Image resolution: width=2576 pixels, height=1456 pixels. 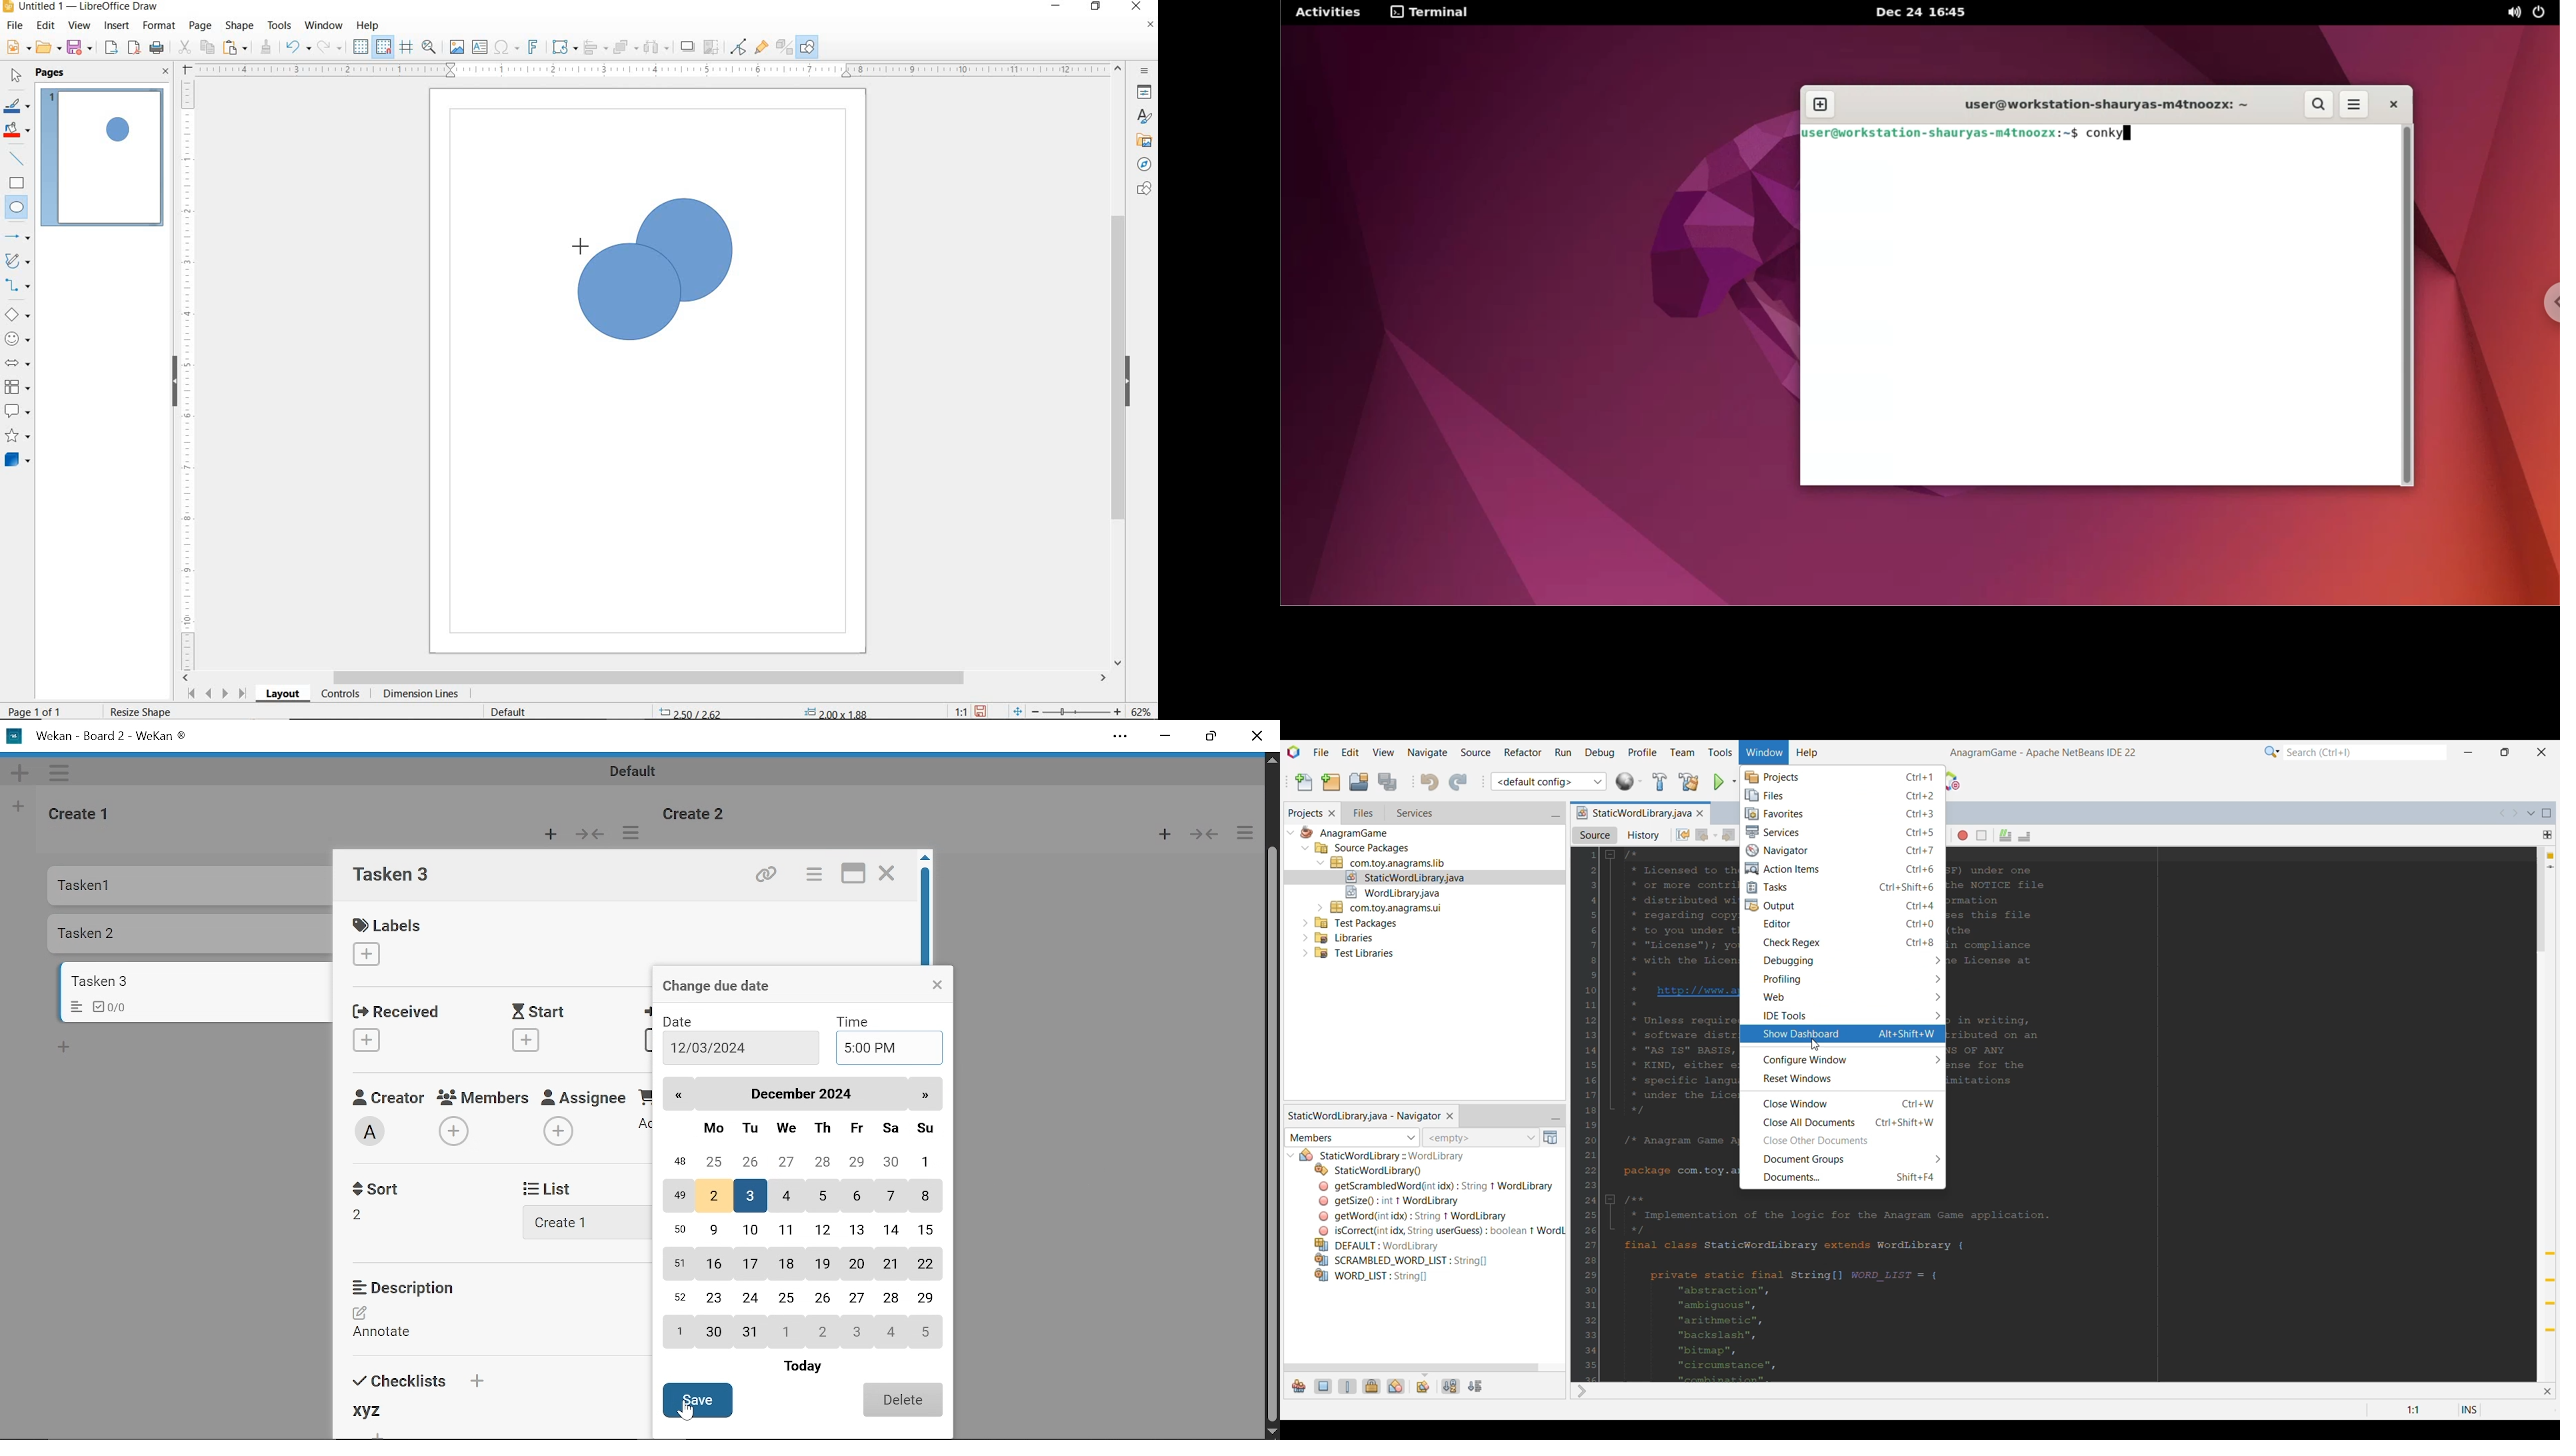 I want to click on ELLIPSE TOOL AT DRAG, so click(x=580, y=245).